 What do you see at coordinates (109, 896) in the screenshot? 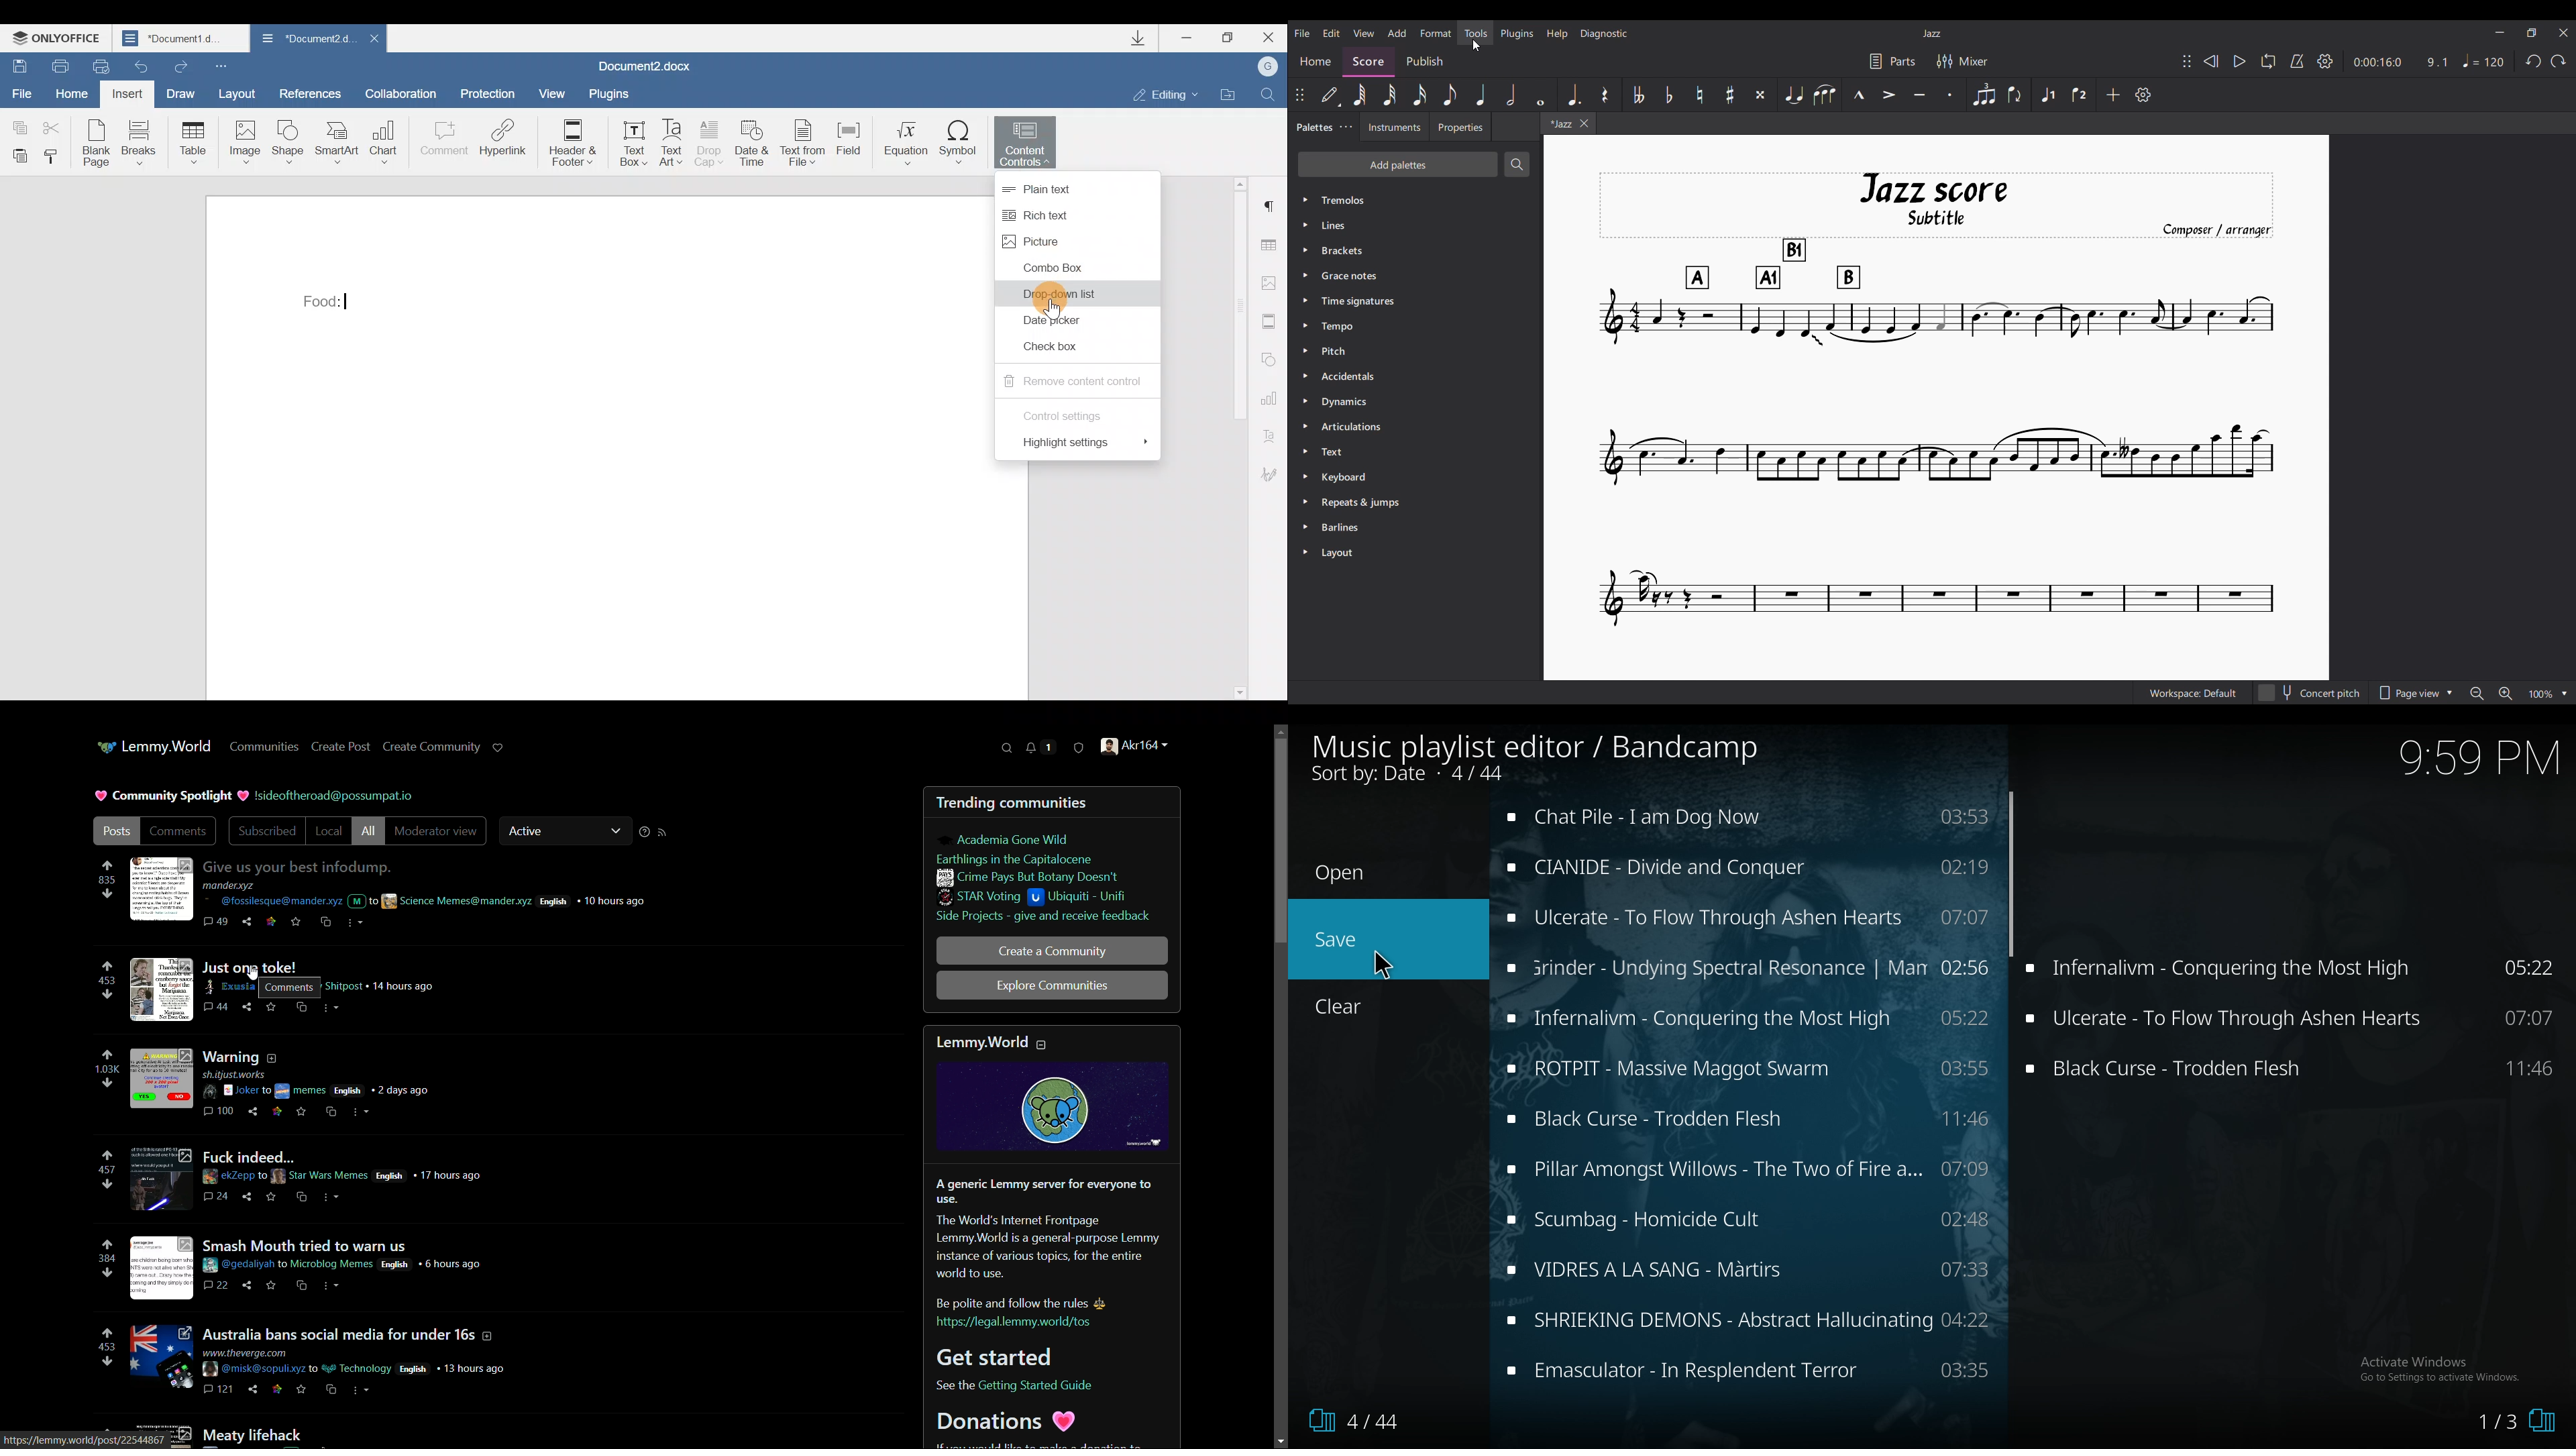
I see `Downvote` at bounding box center [109, 896].